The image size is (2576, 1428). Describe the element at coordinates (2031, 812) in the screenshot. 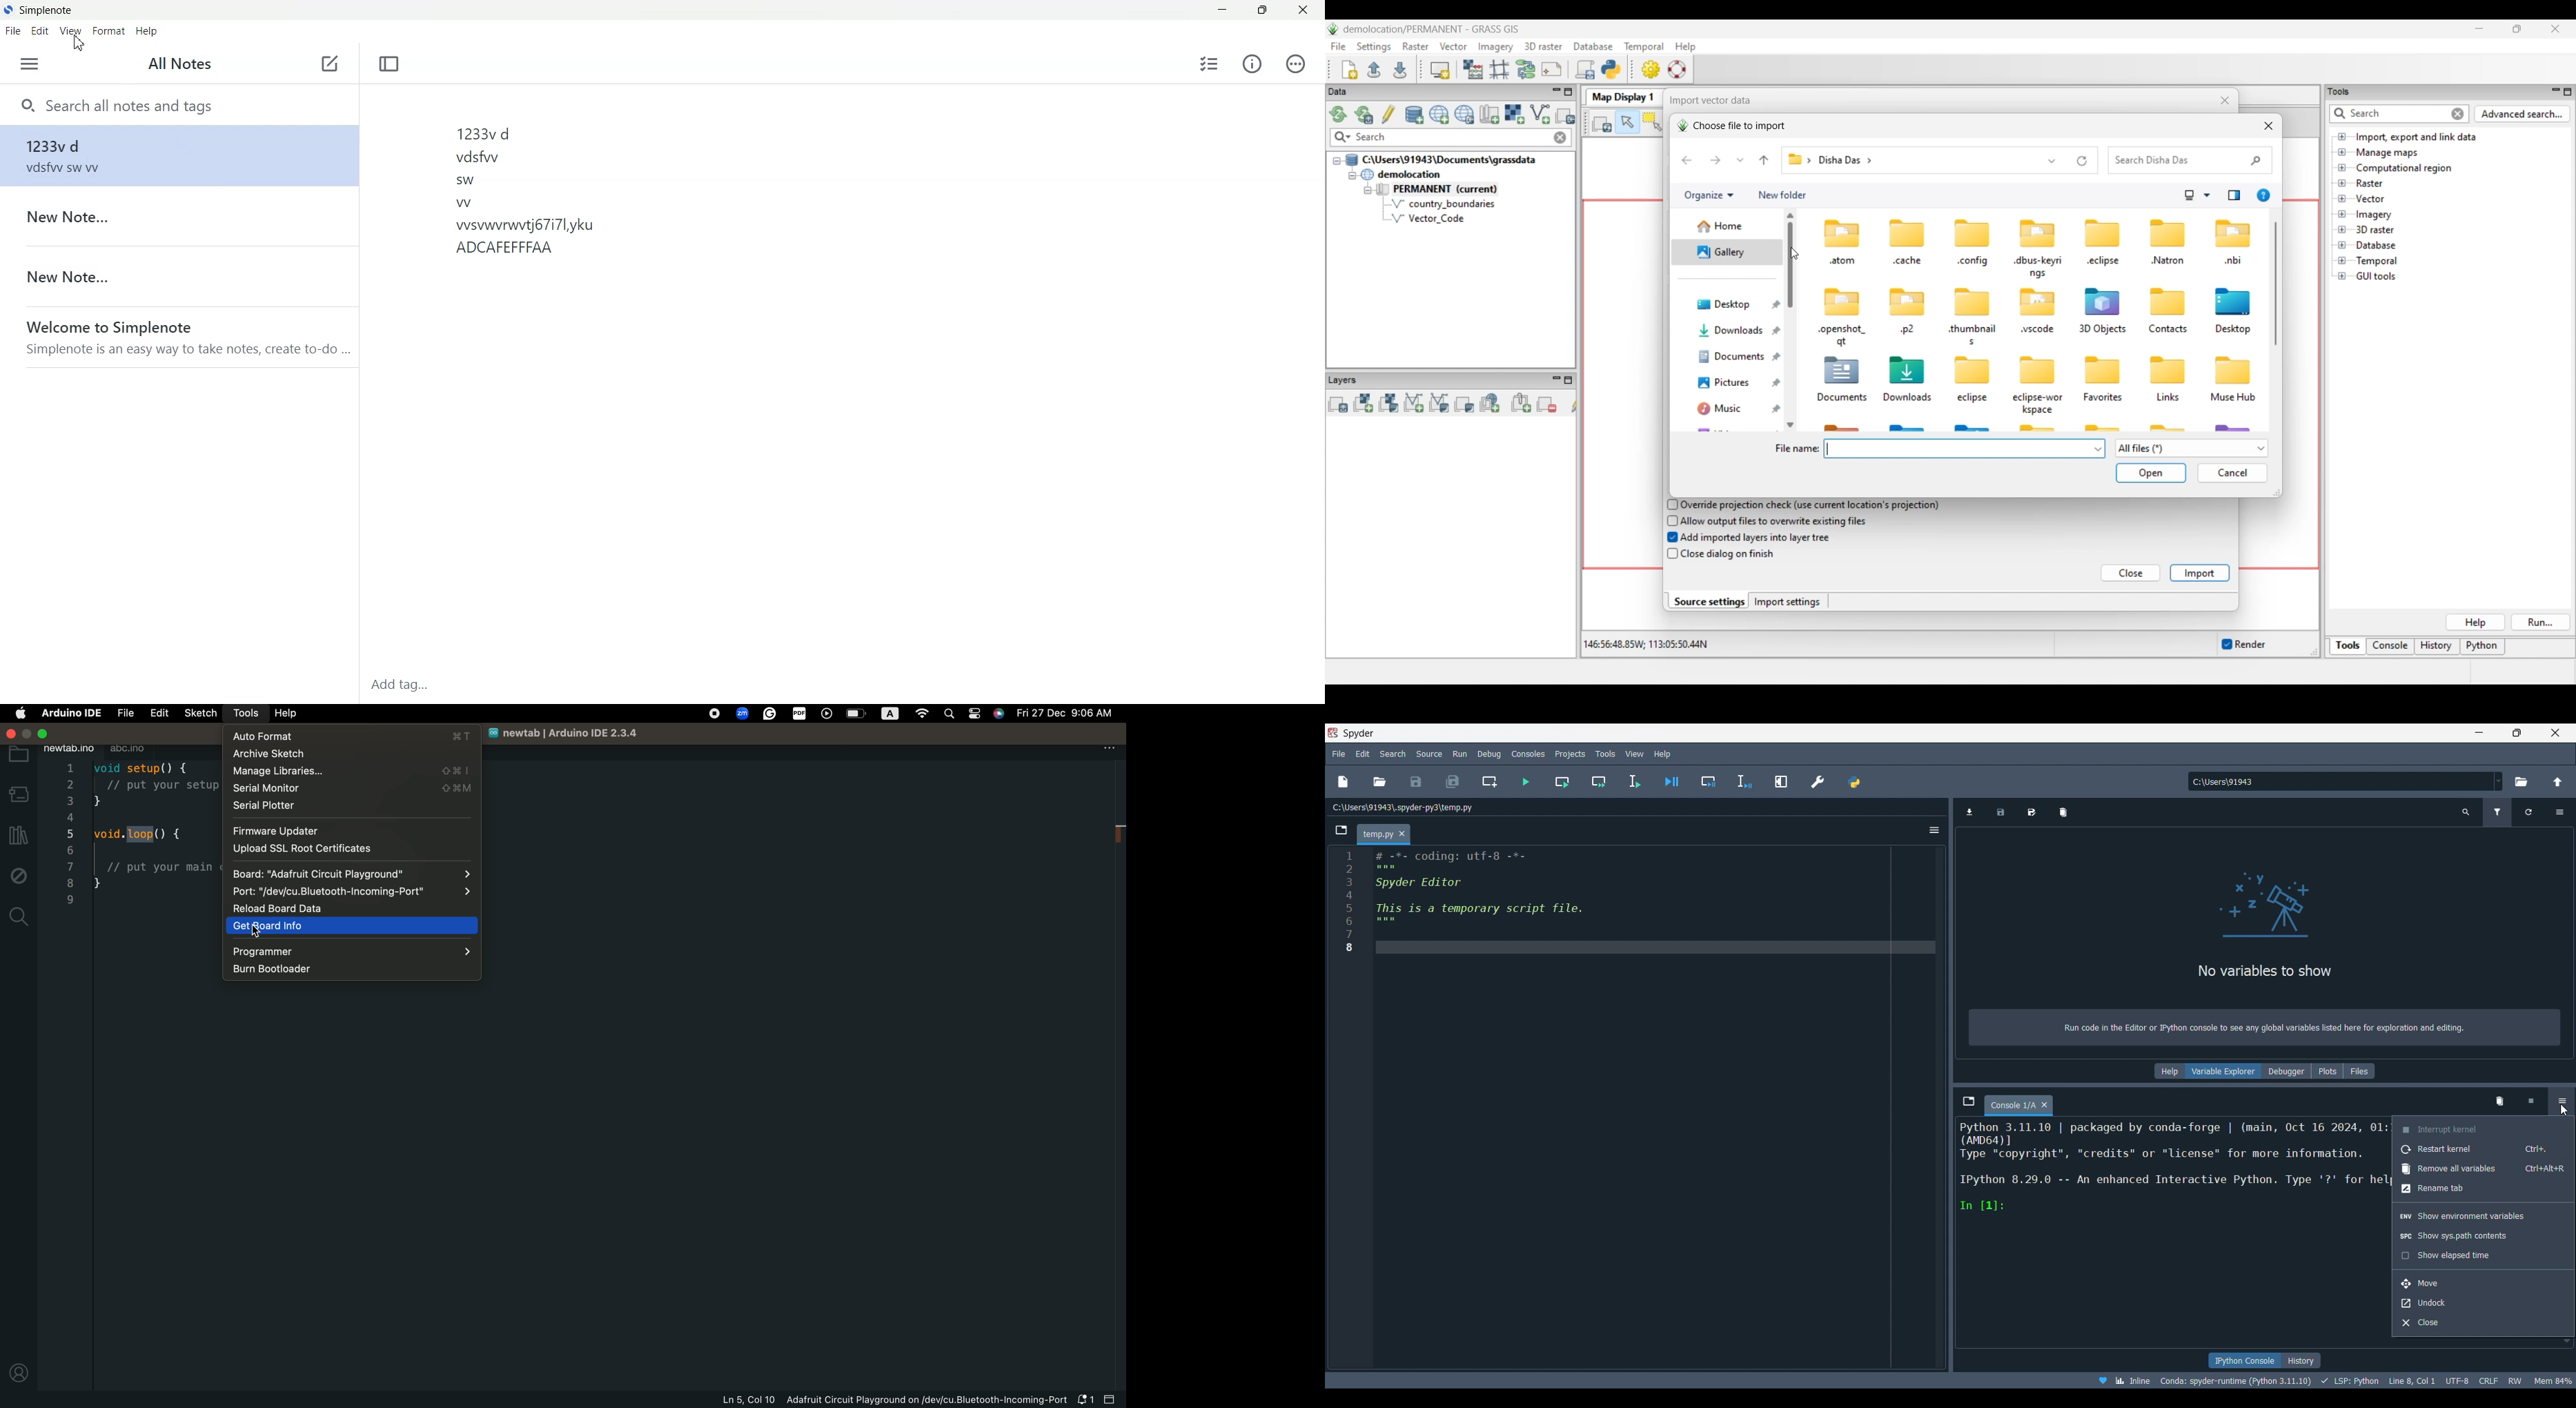

I see `Save data as` at that location.